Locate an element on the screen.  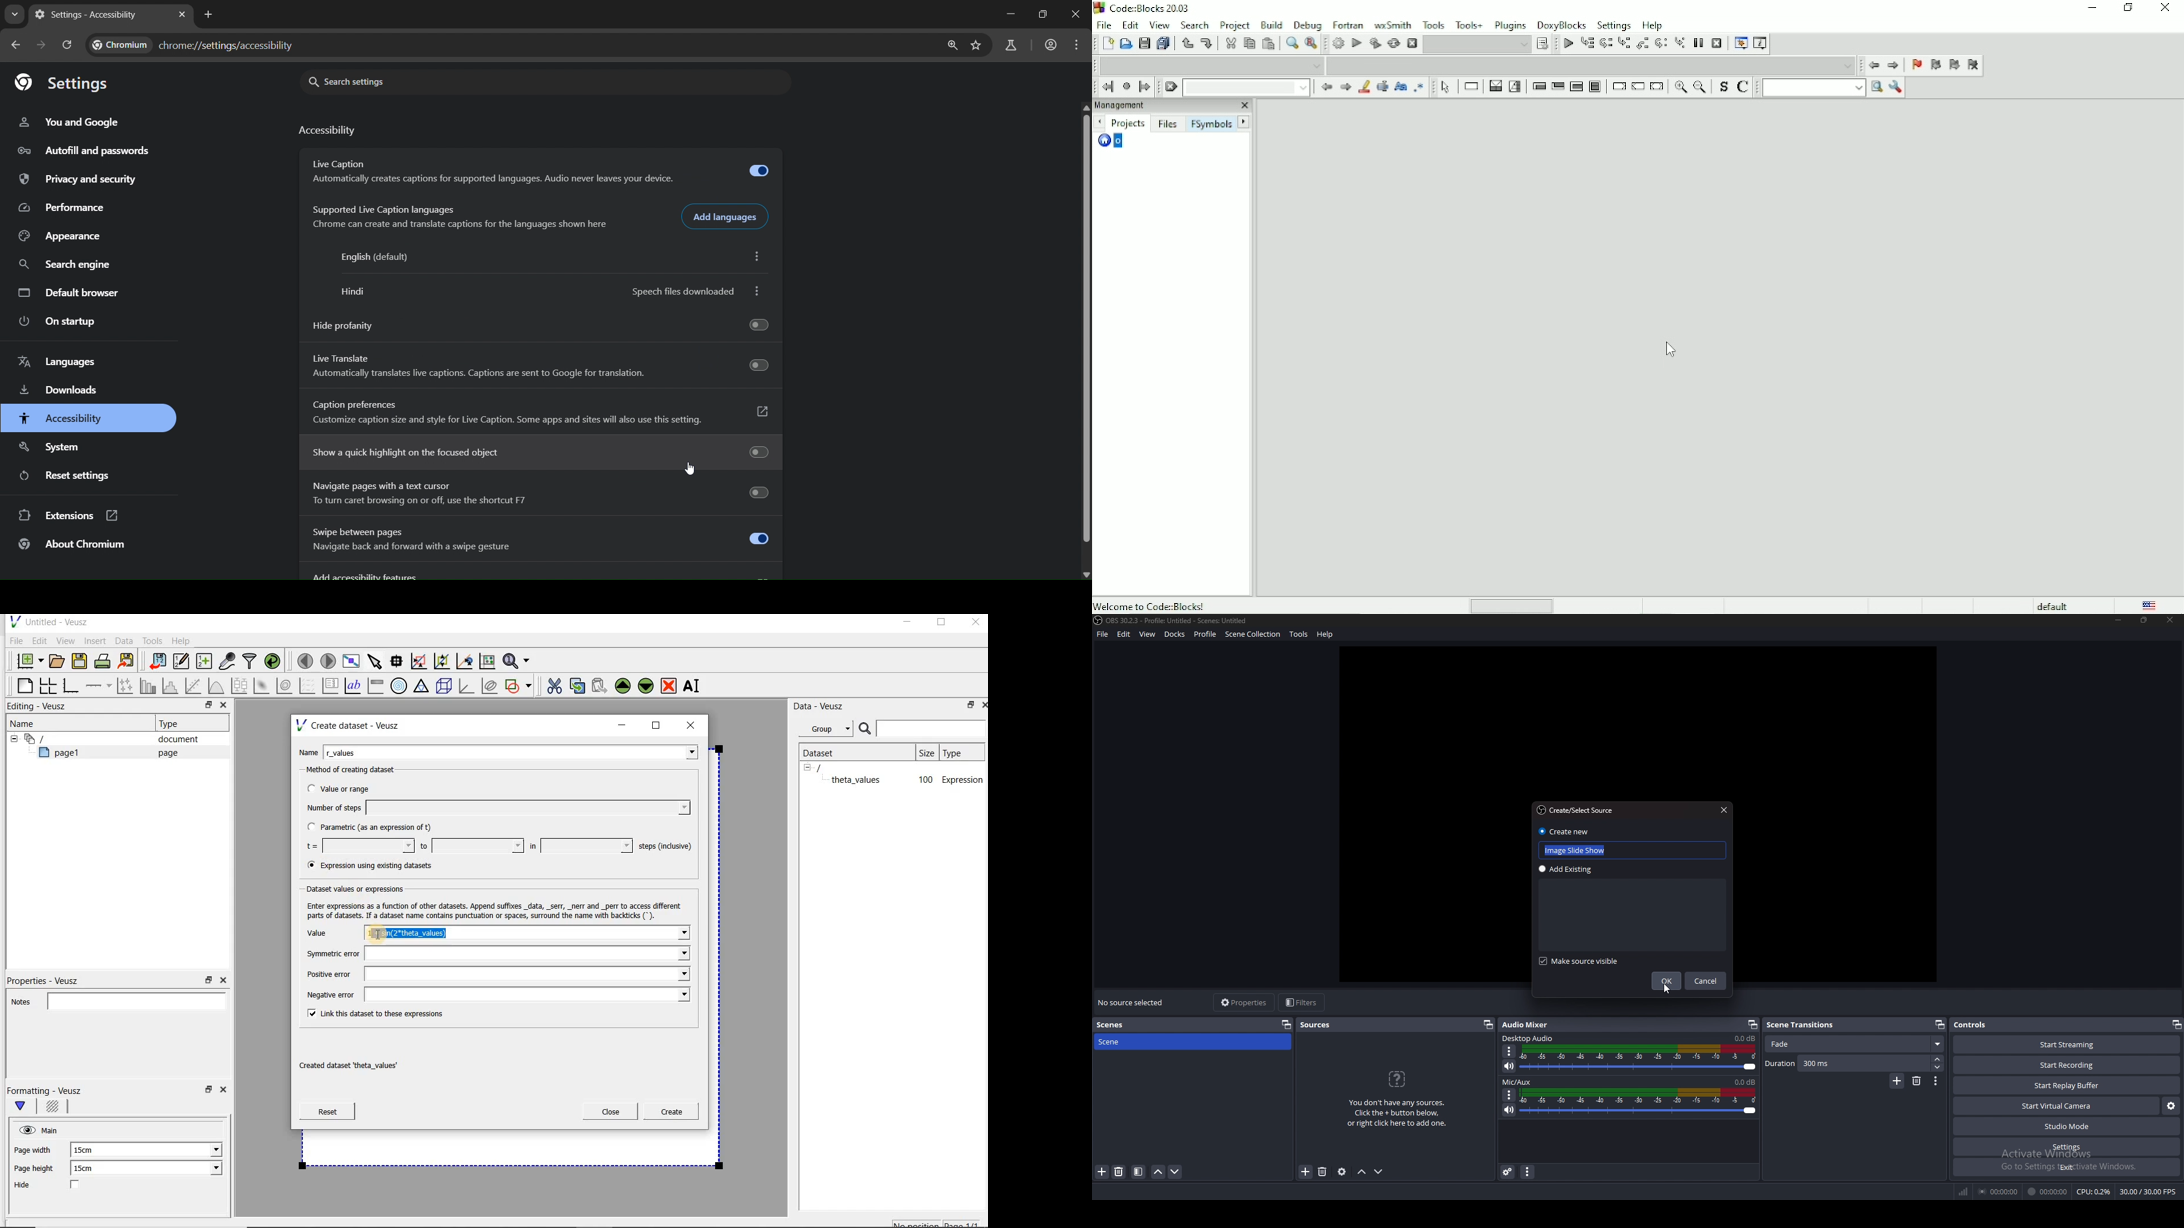
view is located at coordinates (1148, 634).